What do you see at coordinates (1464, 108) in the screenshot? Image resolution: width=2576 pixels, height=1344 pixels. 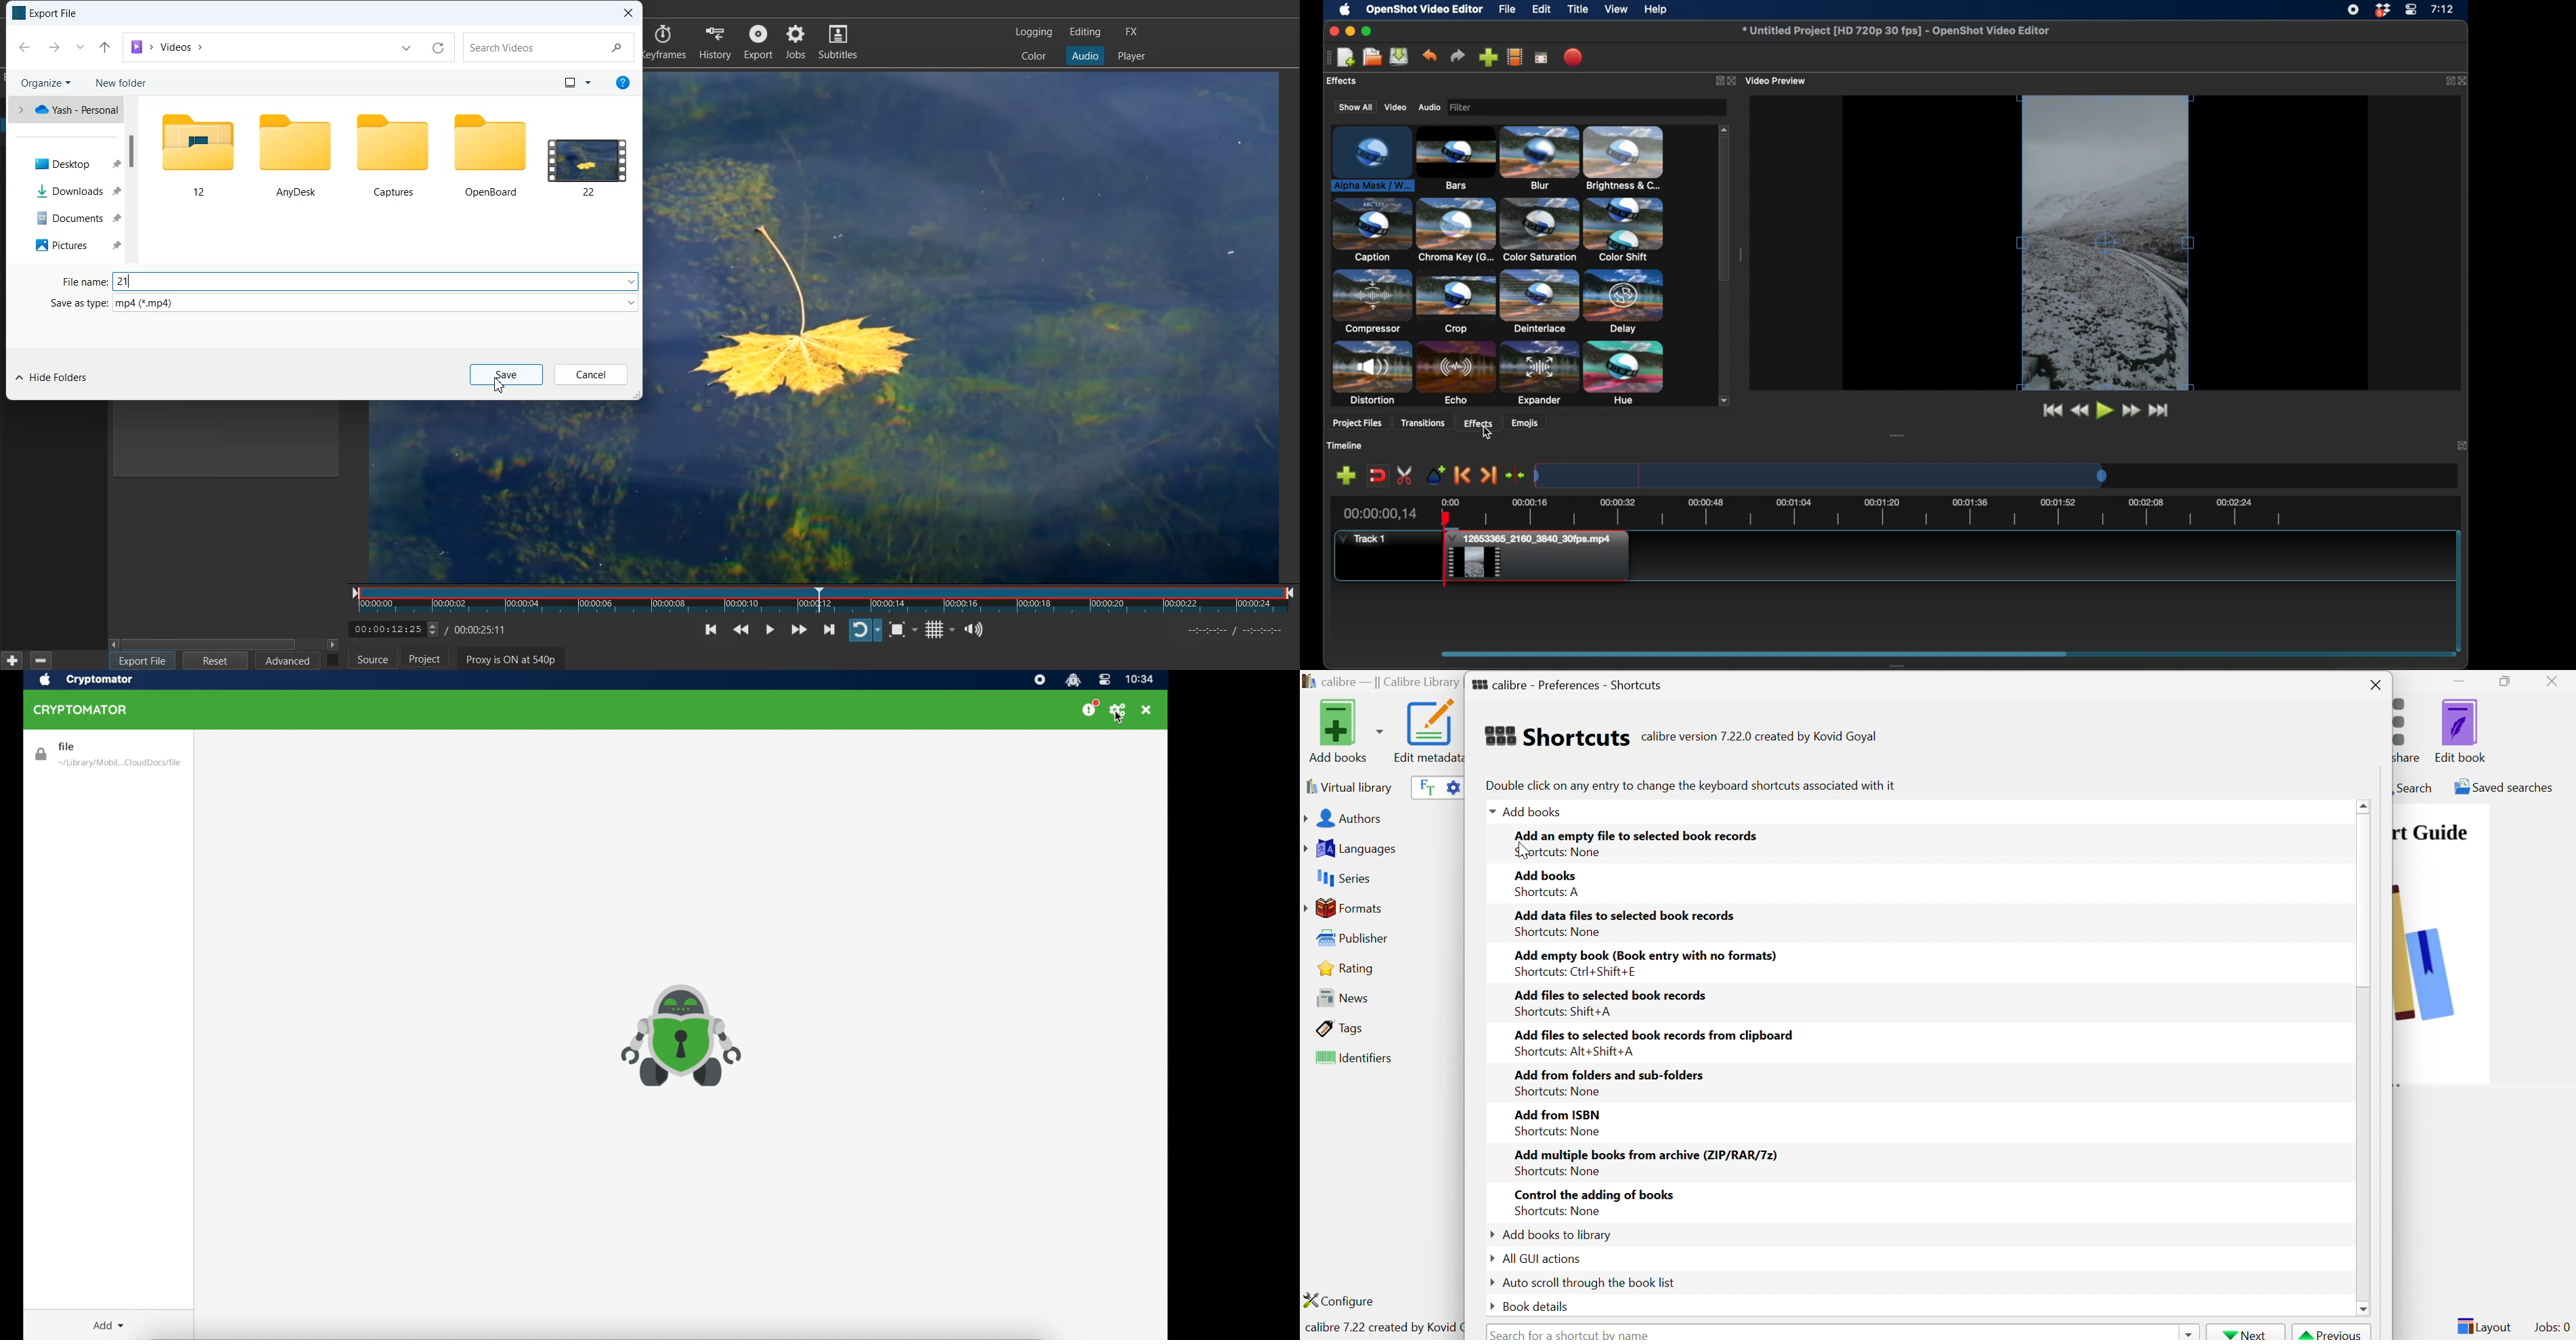 I see `image` at bounding box center [1464, 108].